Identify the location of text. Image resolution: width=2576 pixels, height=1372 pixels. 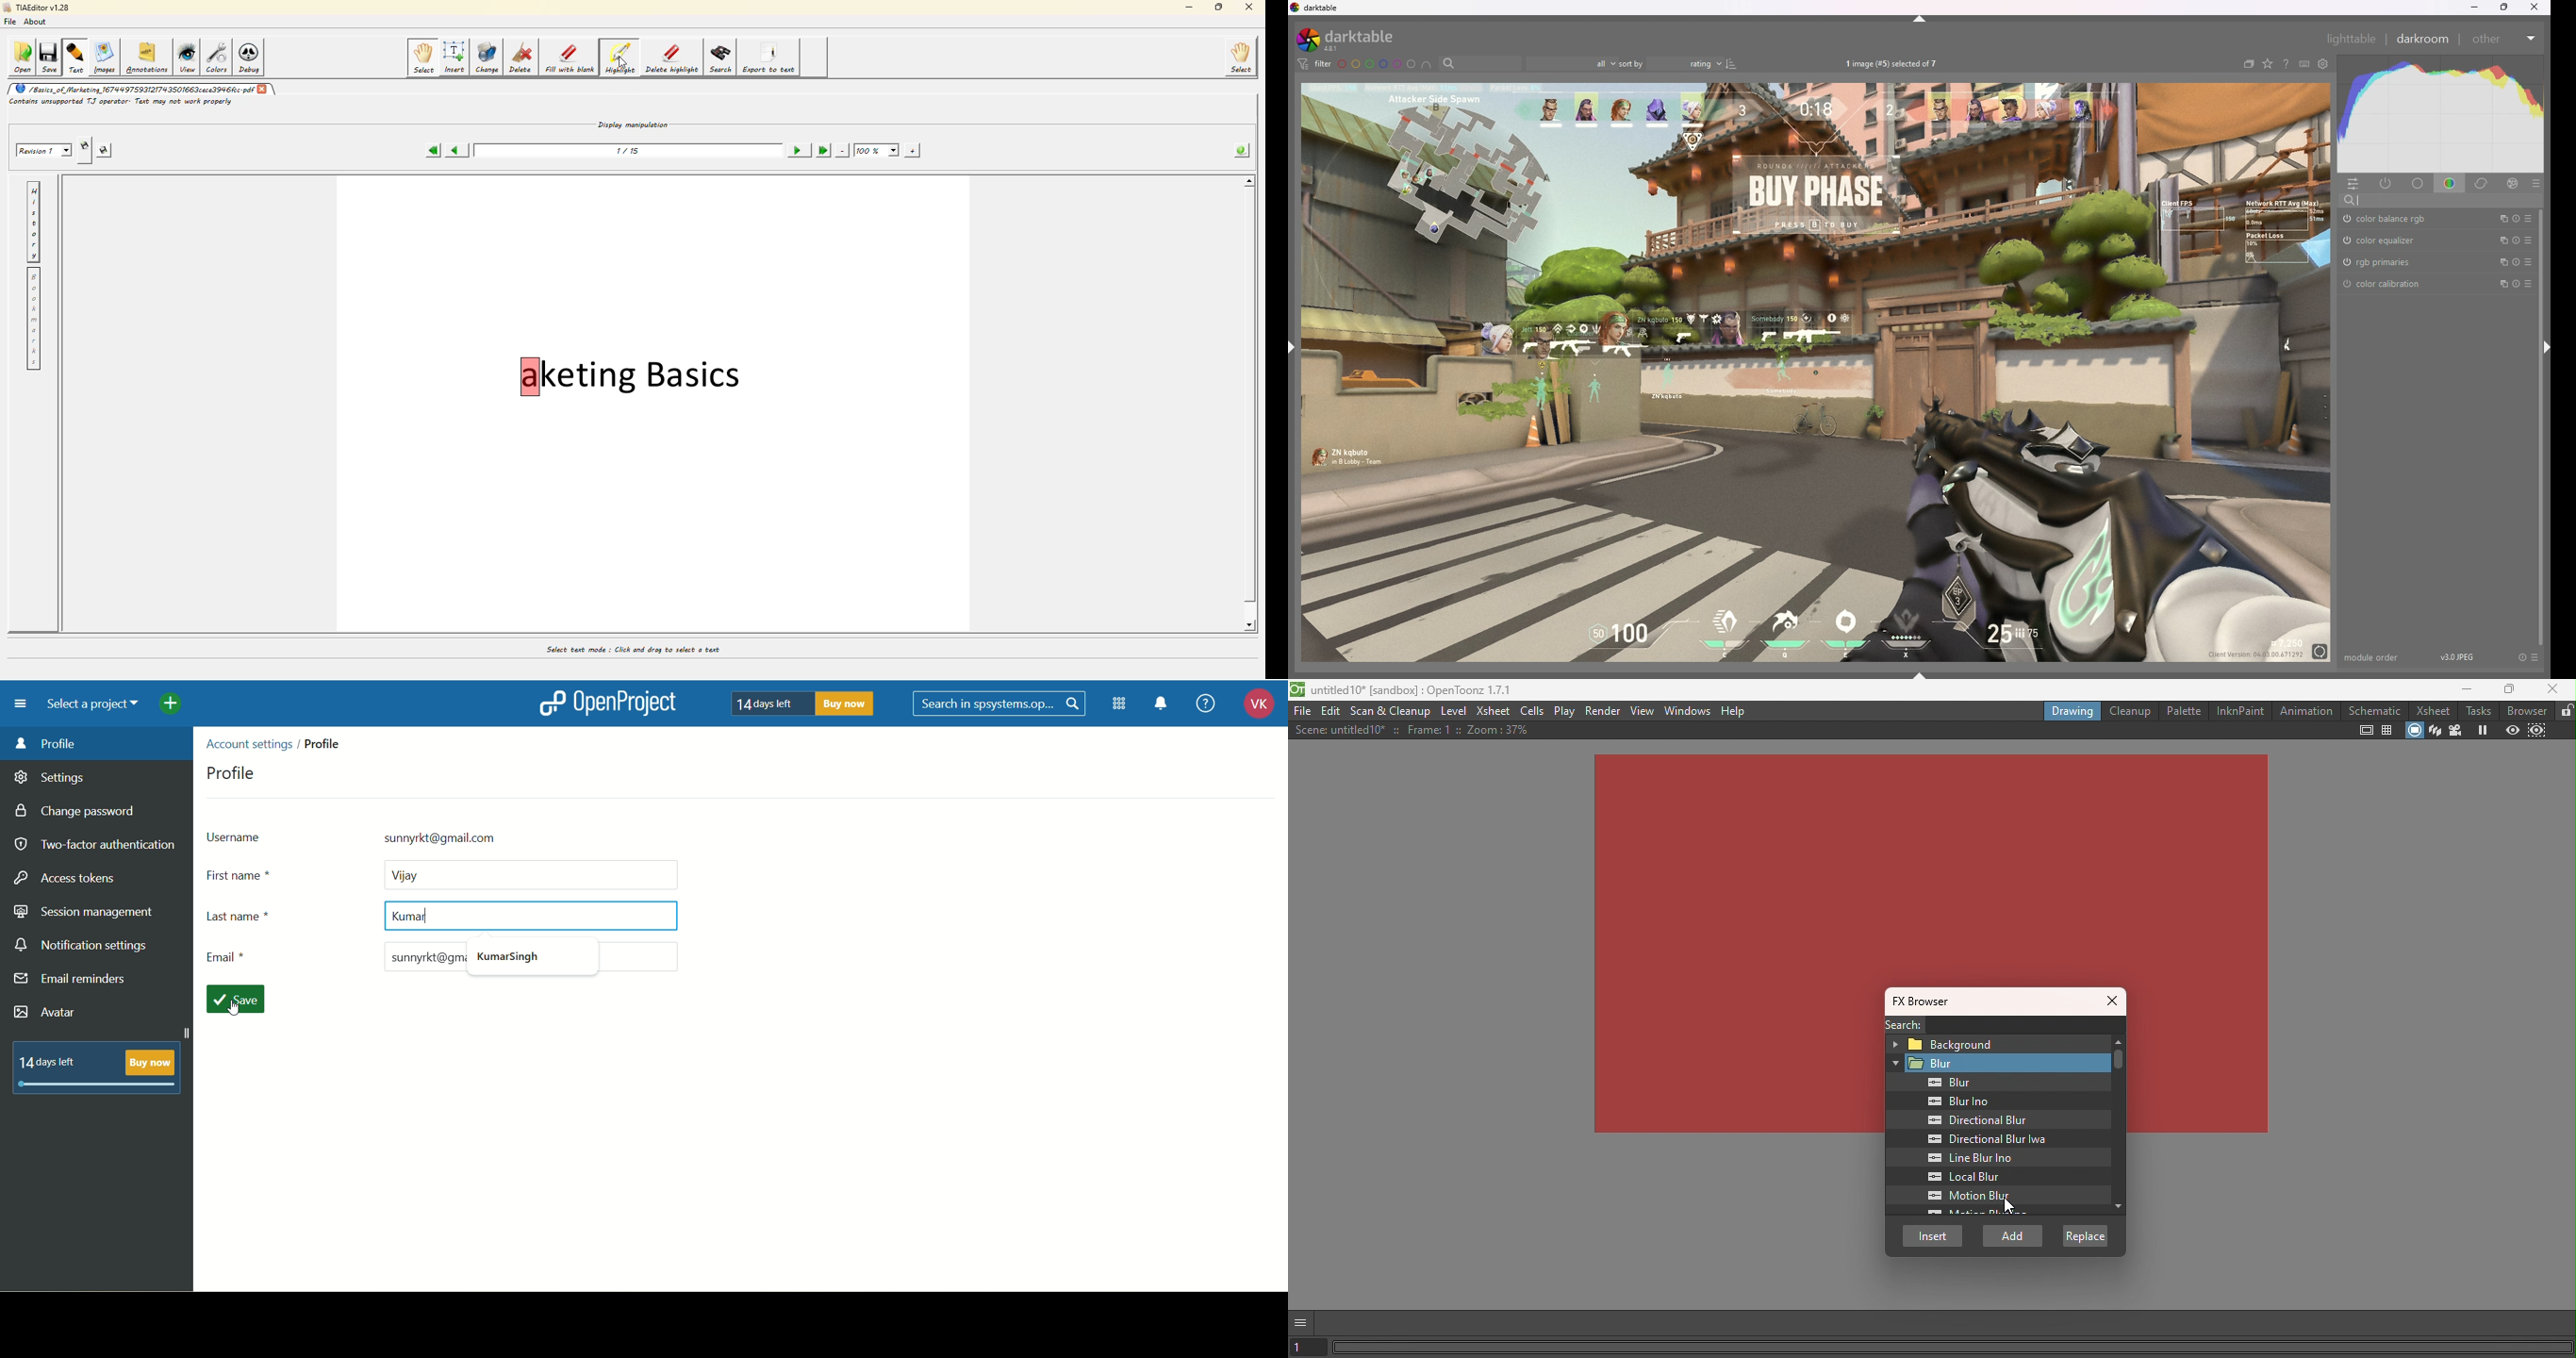
(804, 704).